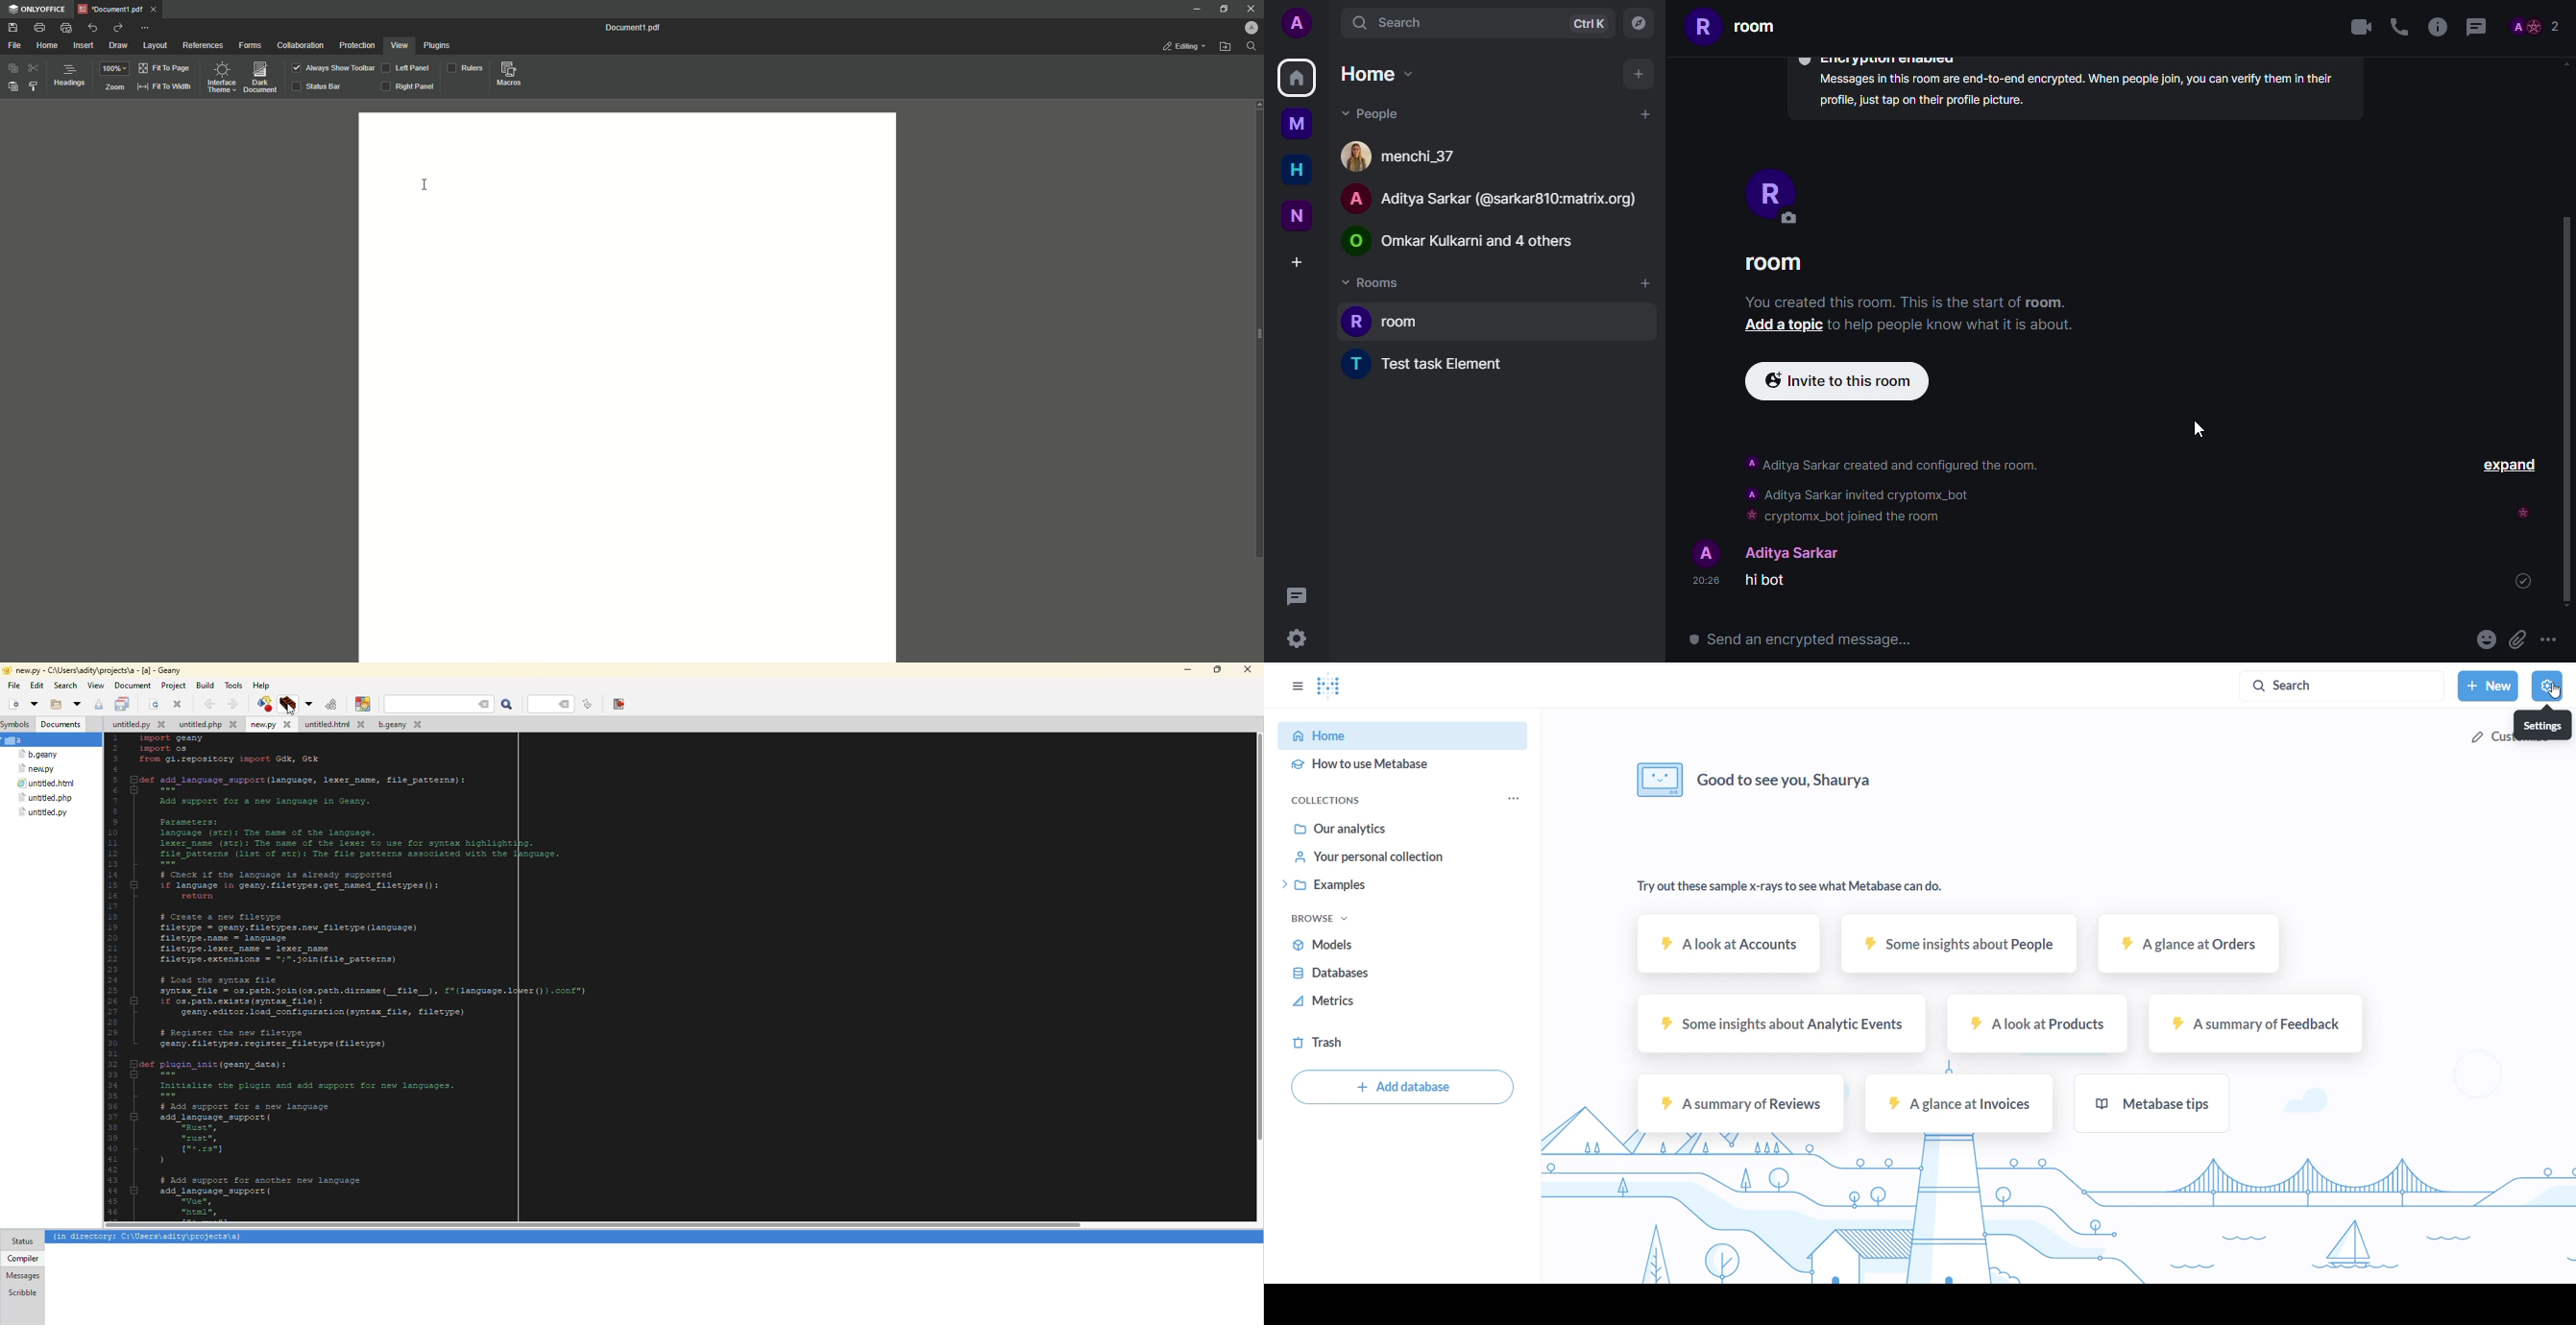  Describe the element at coordinates (2540, 24) in the screenshot. I see `profile` at that location.